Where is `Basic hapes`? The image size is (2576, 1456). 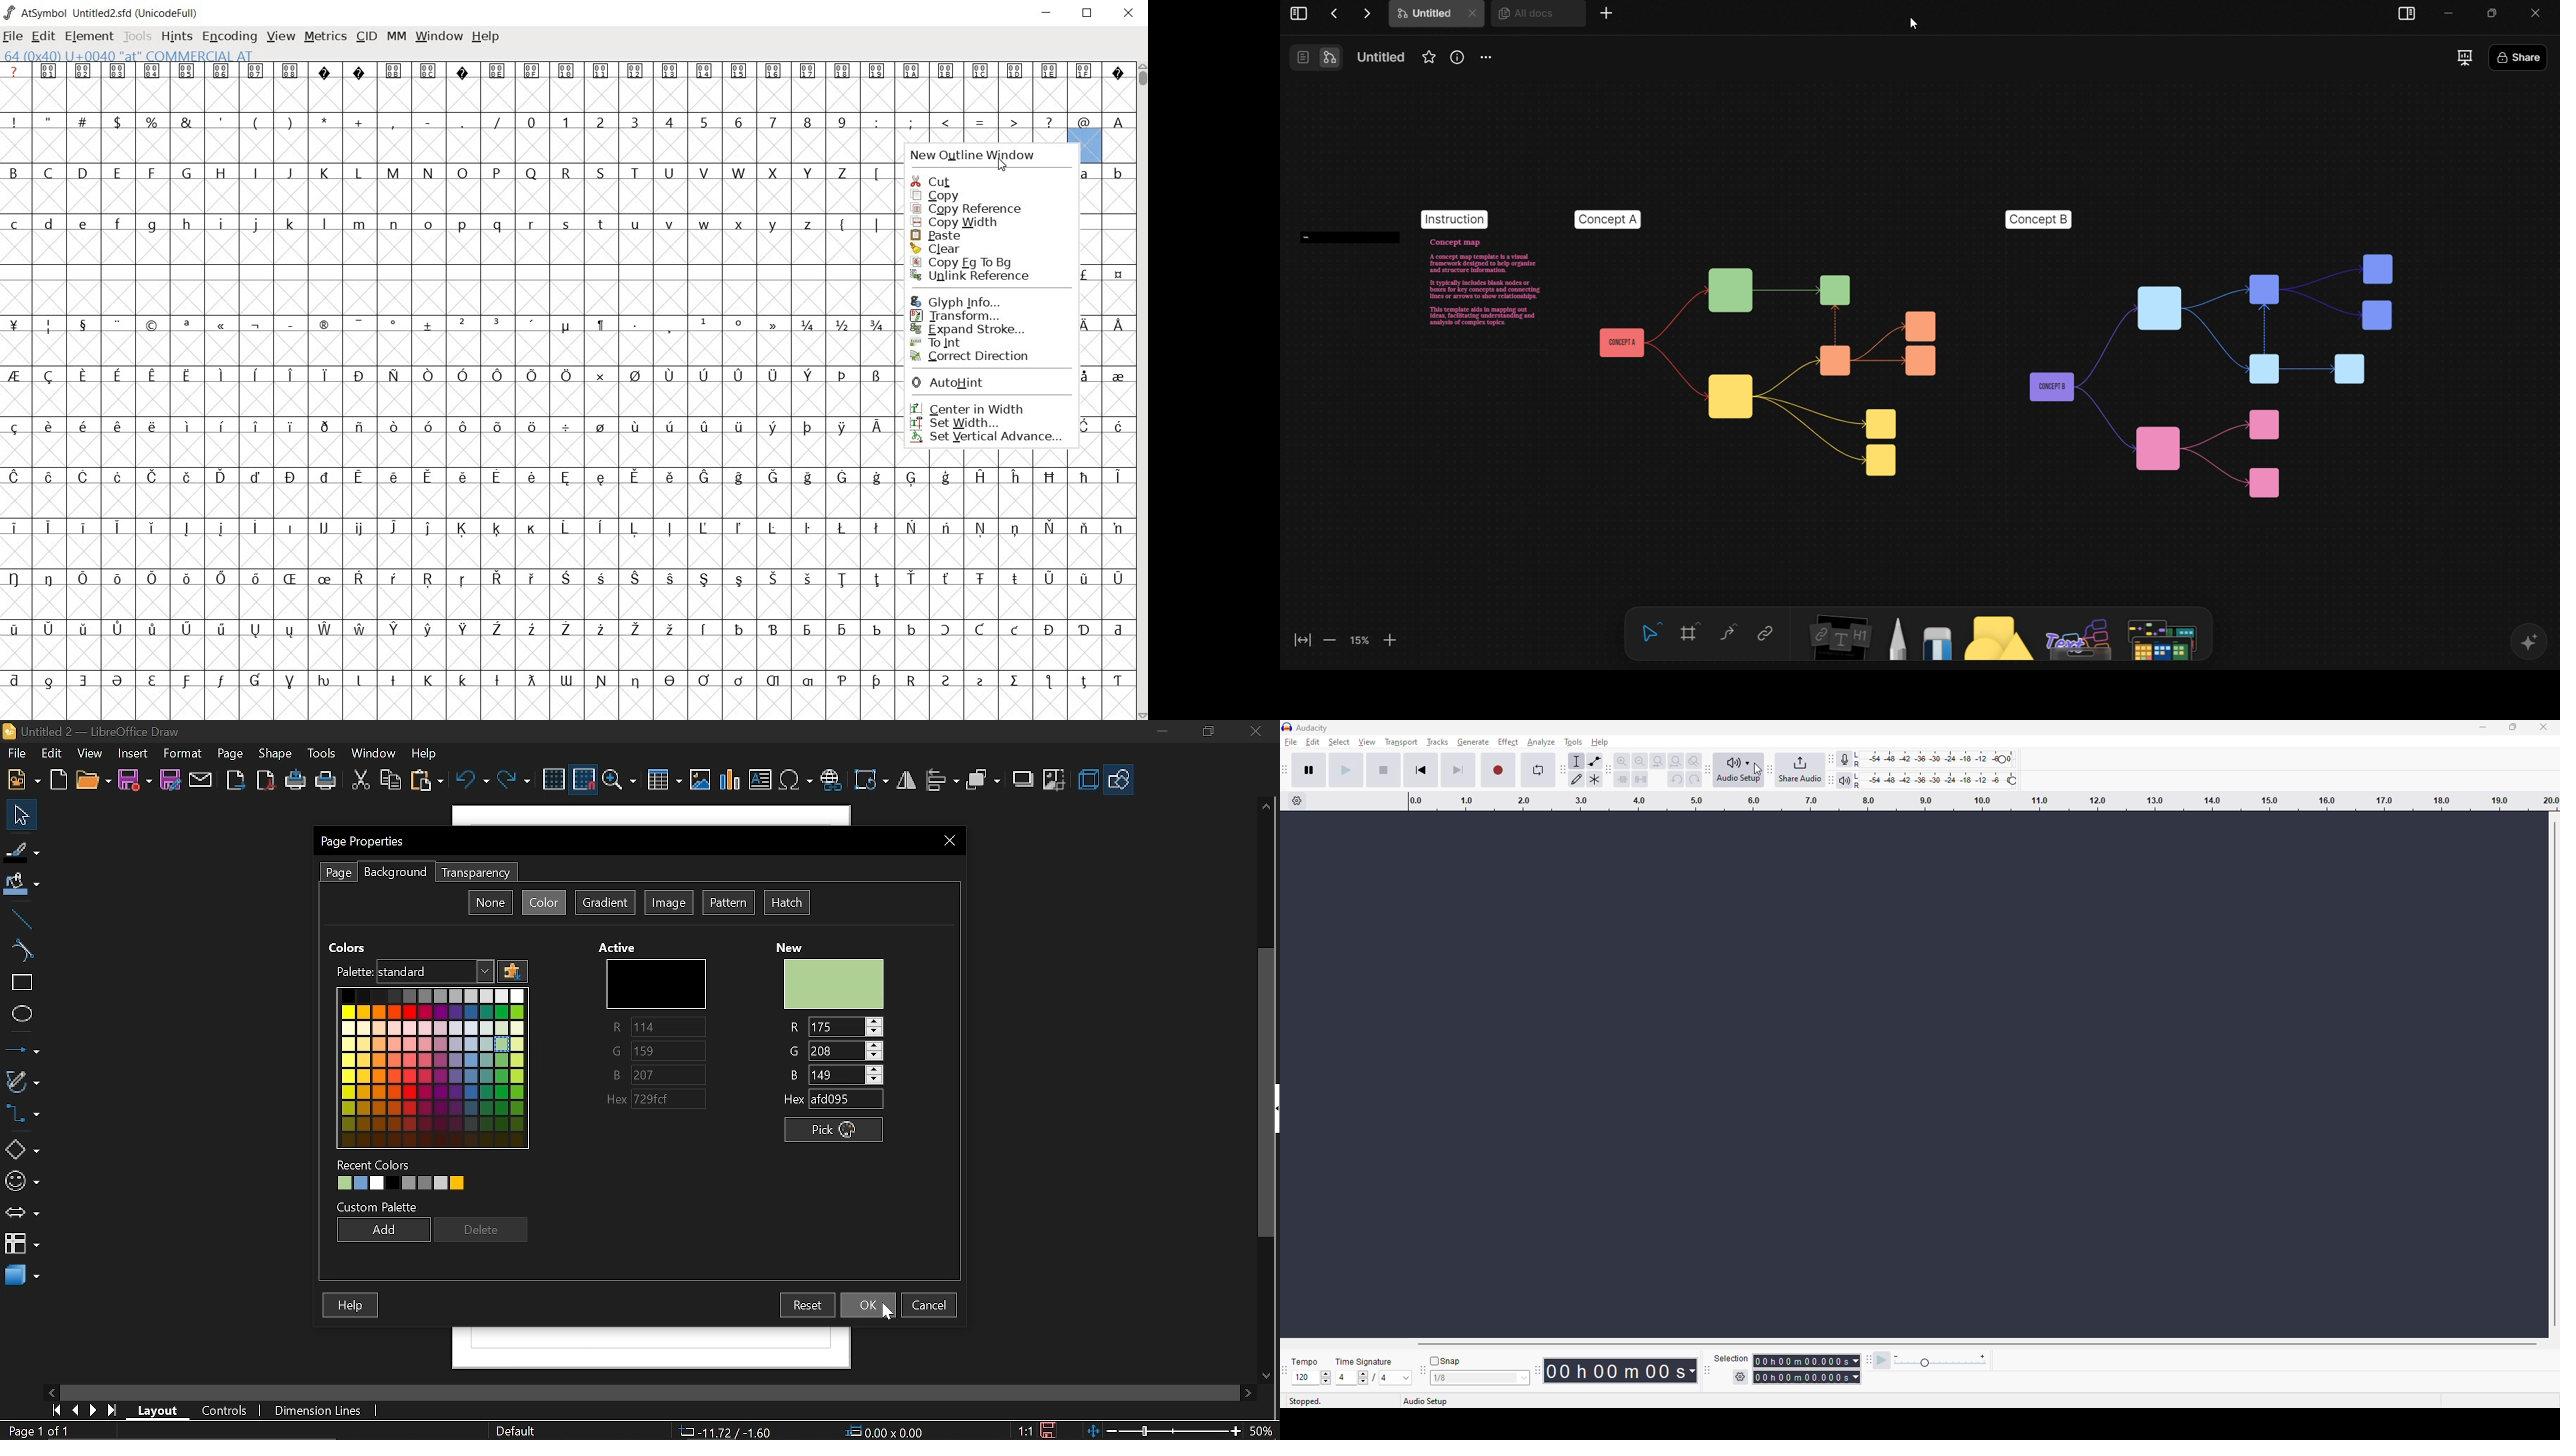 Basic hapes is located at coordinates (1120, 779).